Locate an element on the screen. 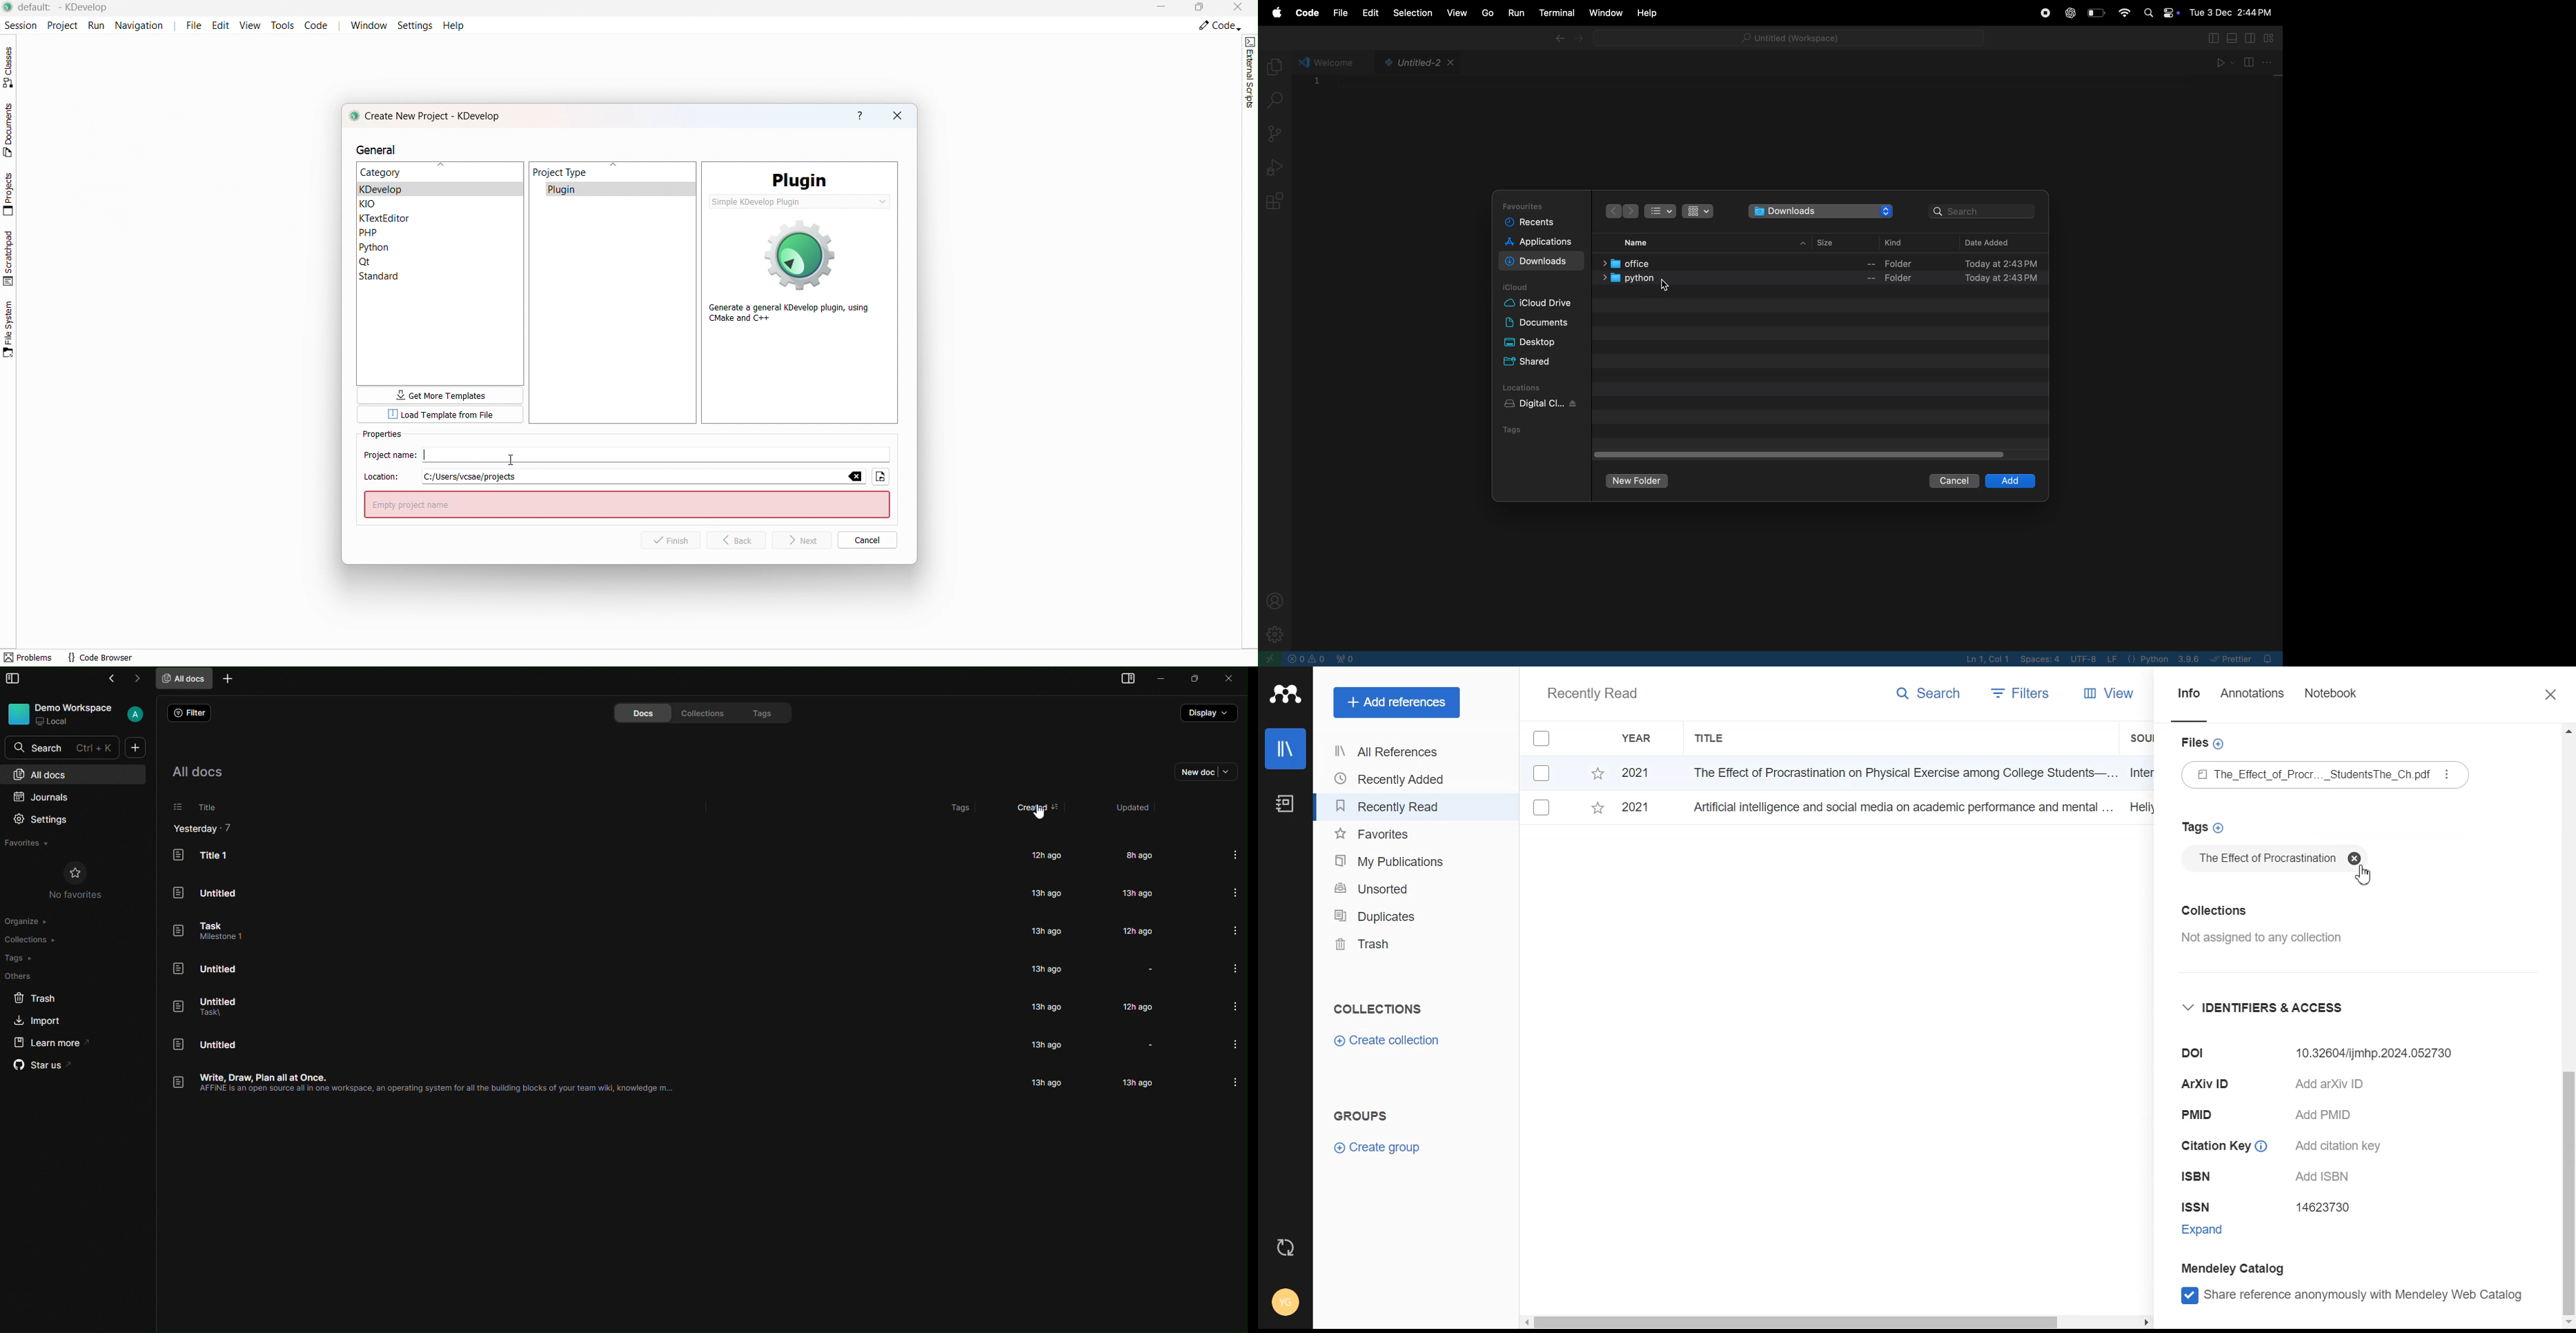 The image size is (2576, 1344). downloads is located at coordinates (1818, 211).